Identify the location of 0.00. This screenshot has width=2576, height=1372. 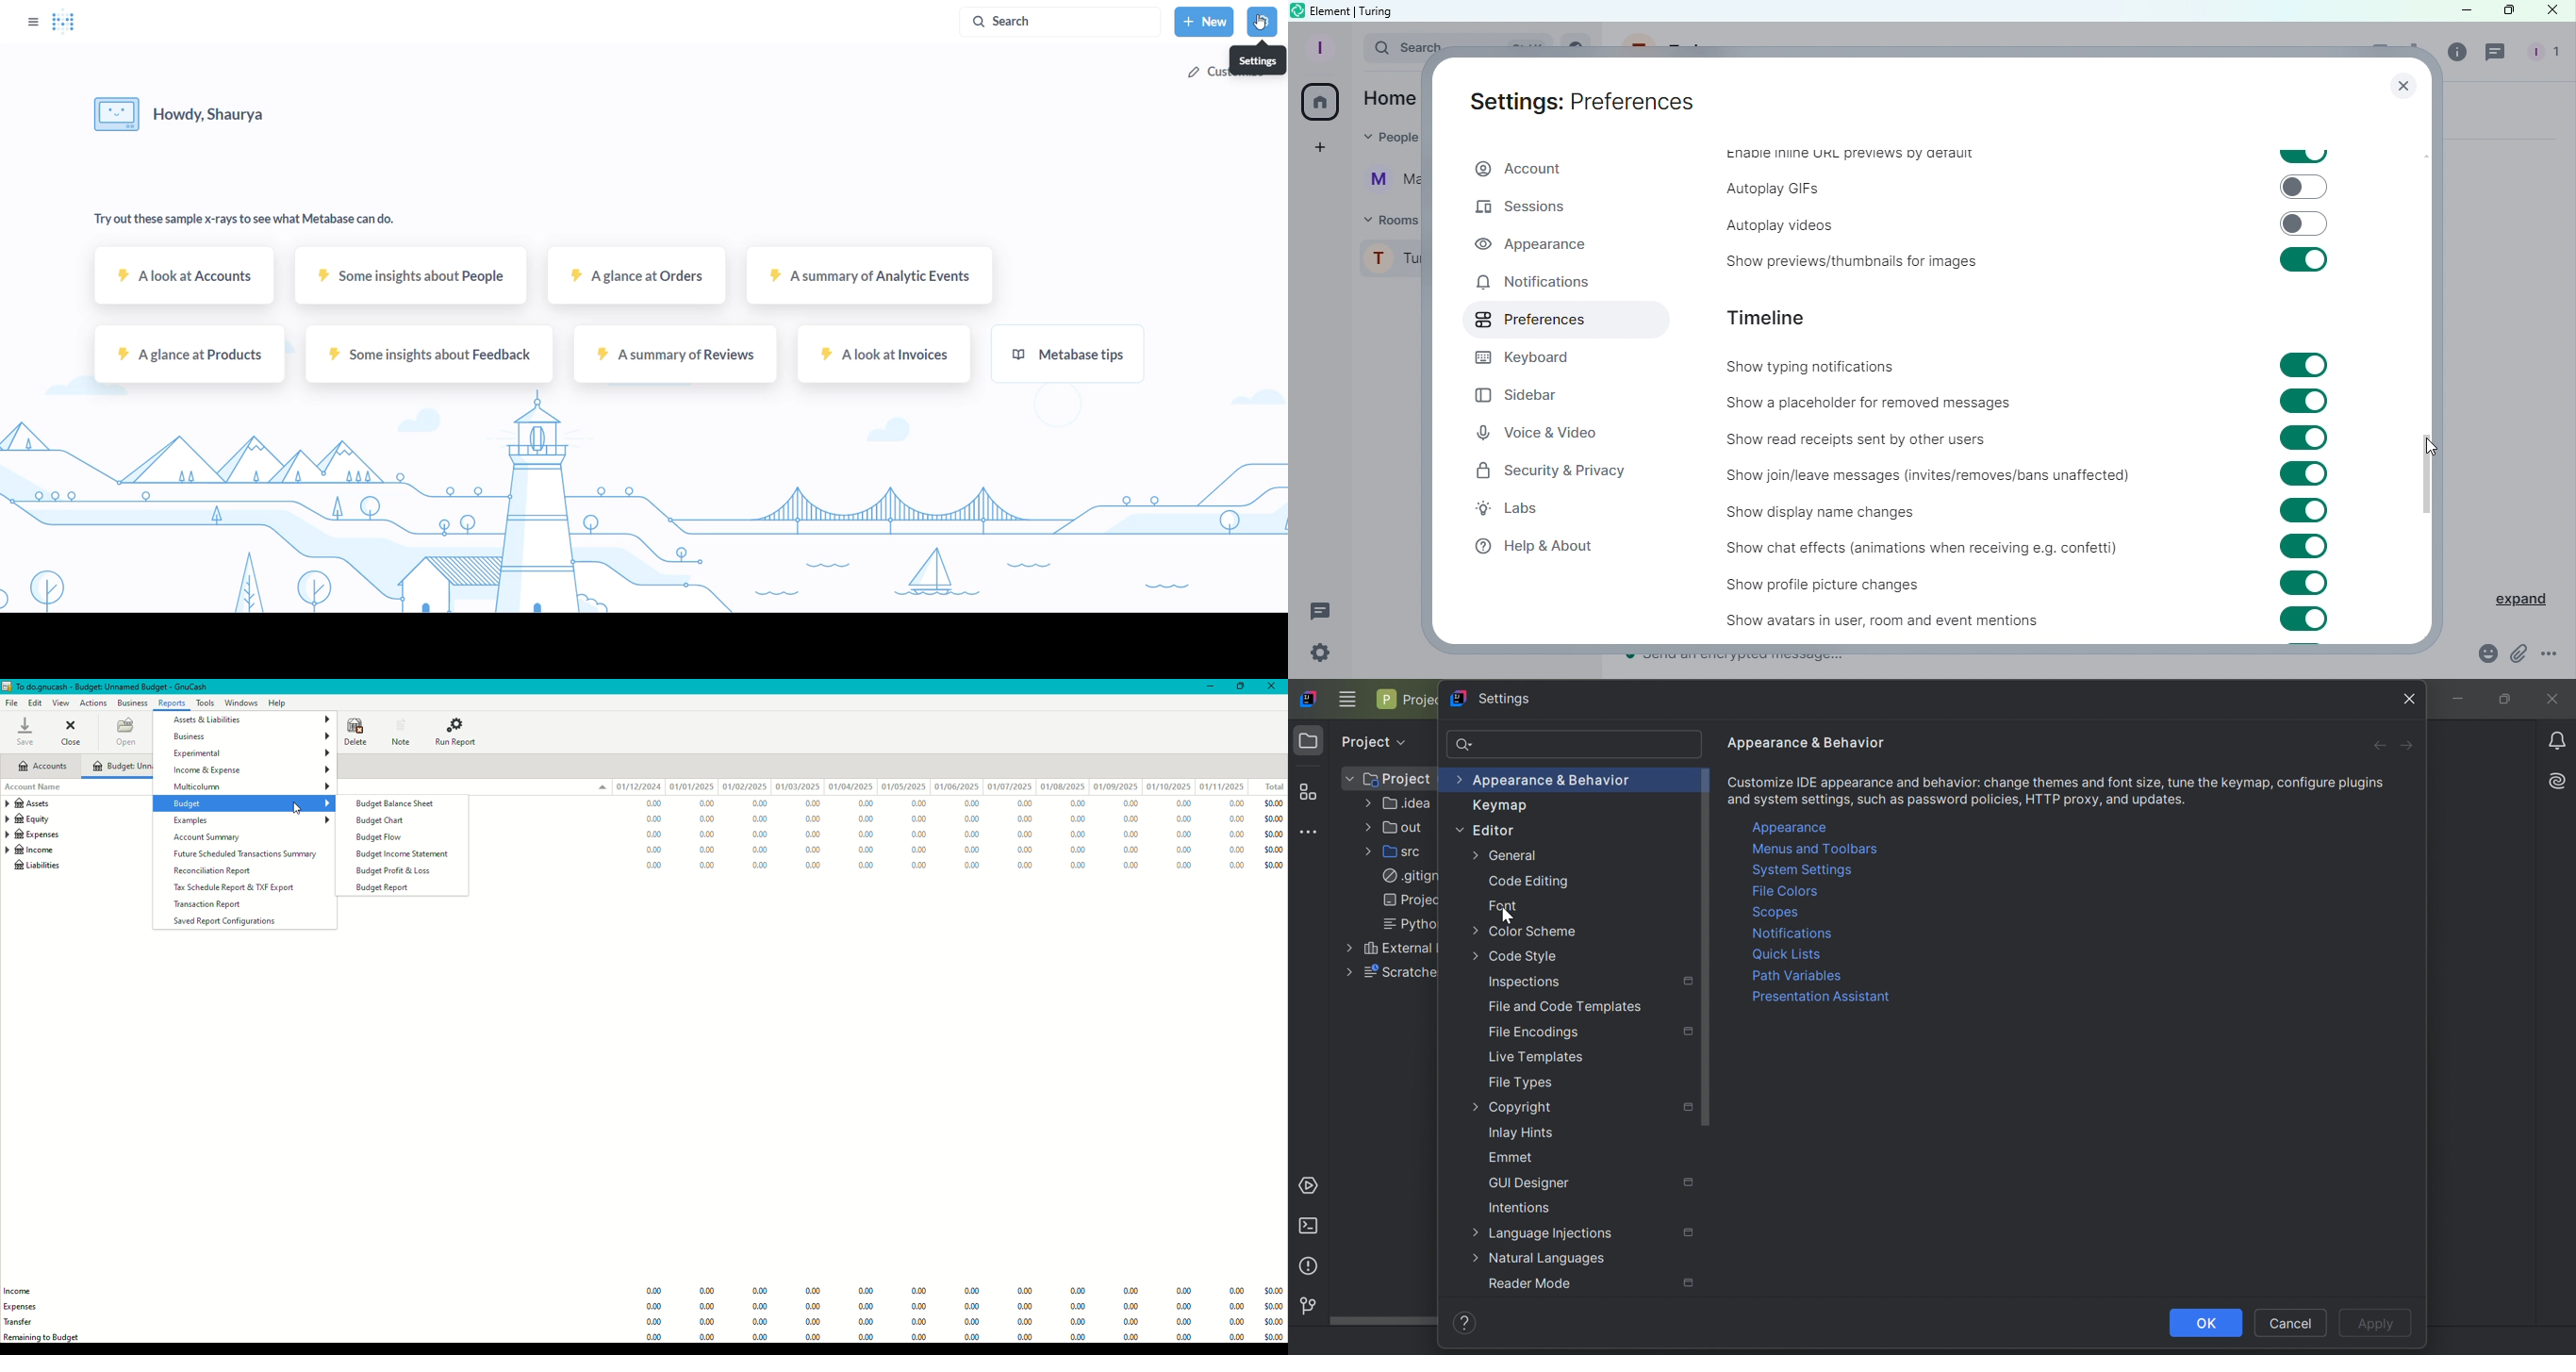
(1135, 865).